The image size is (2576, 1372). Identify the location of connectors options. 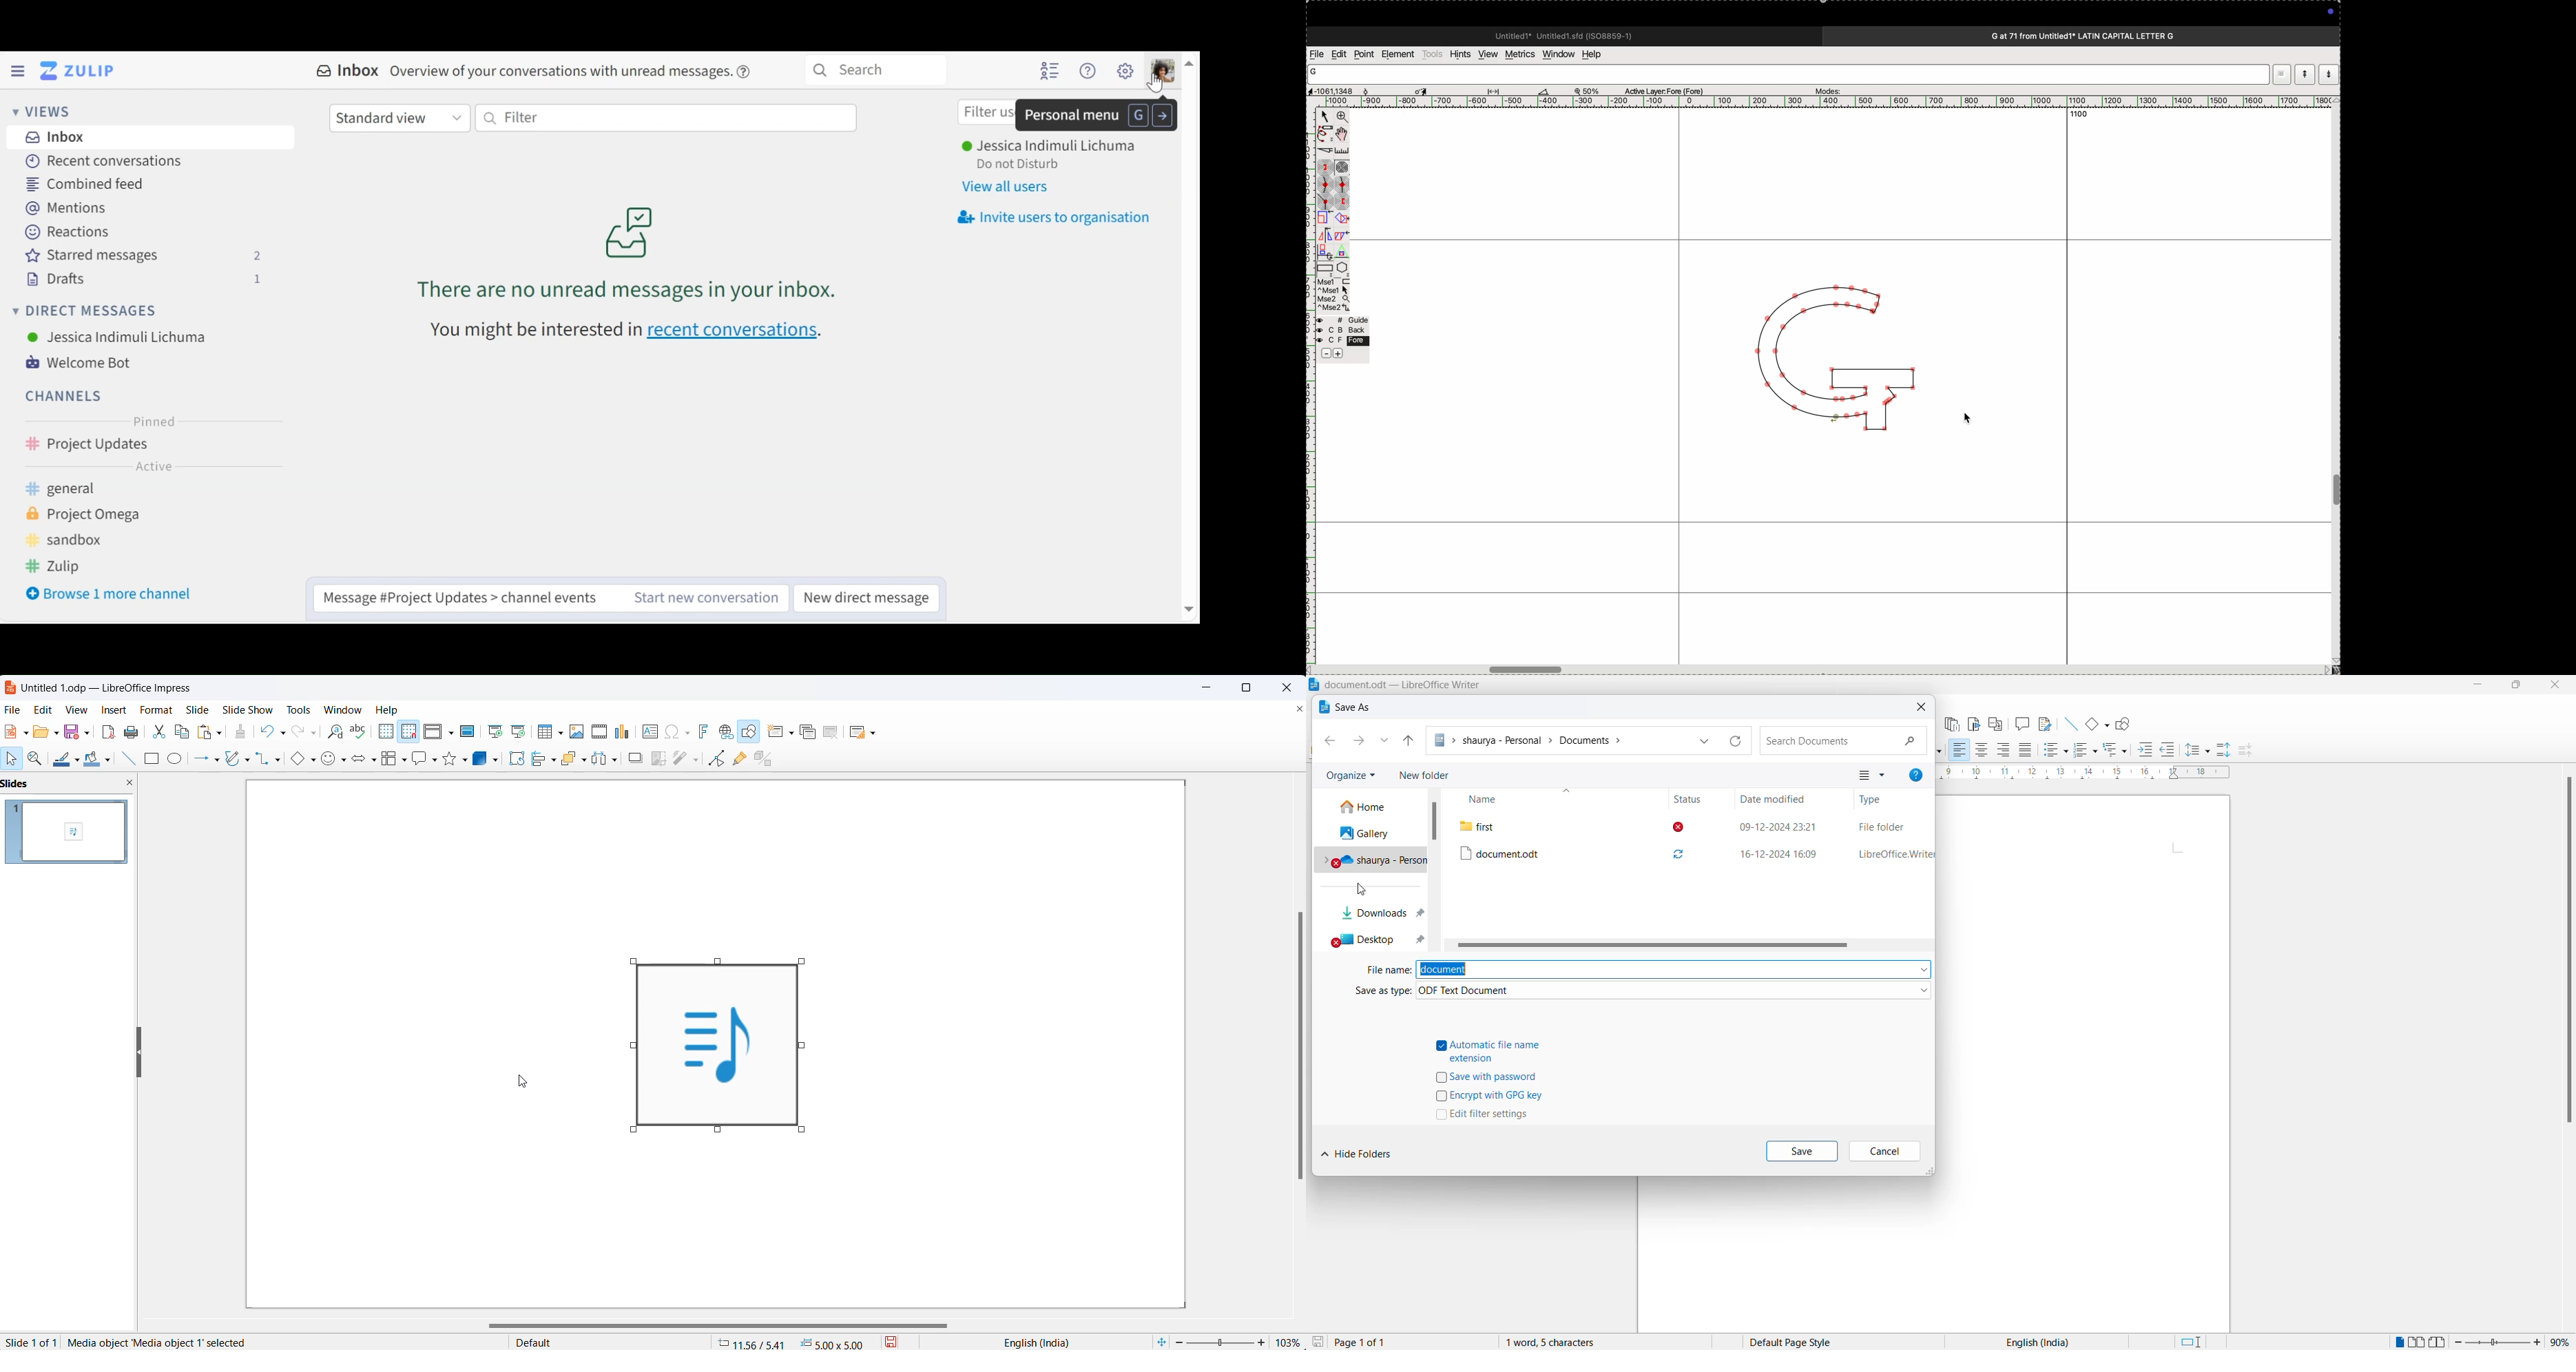
(279, 760).